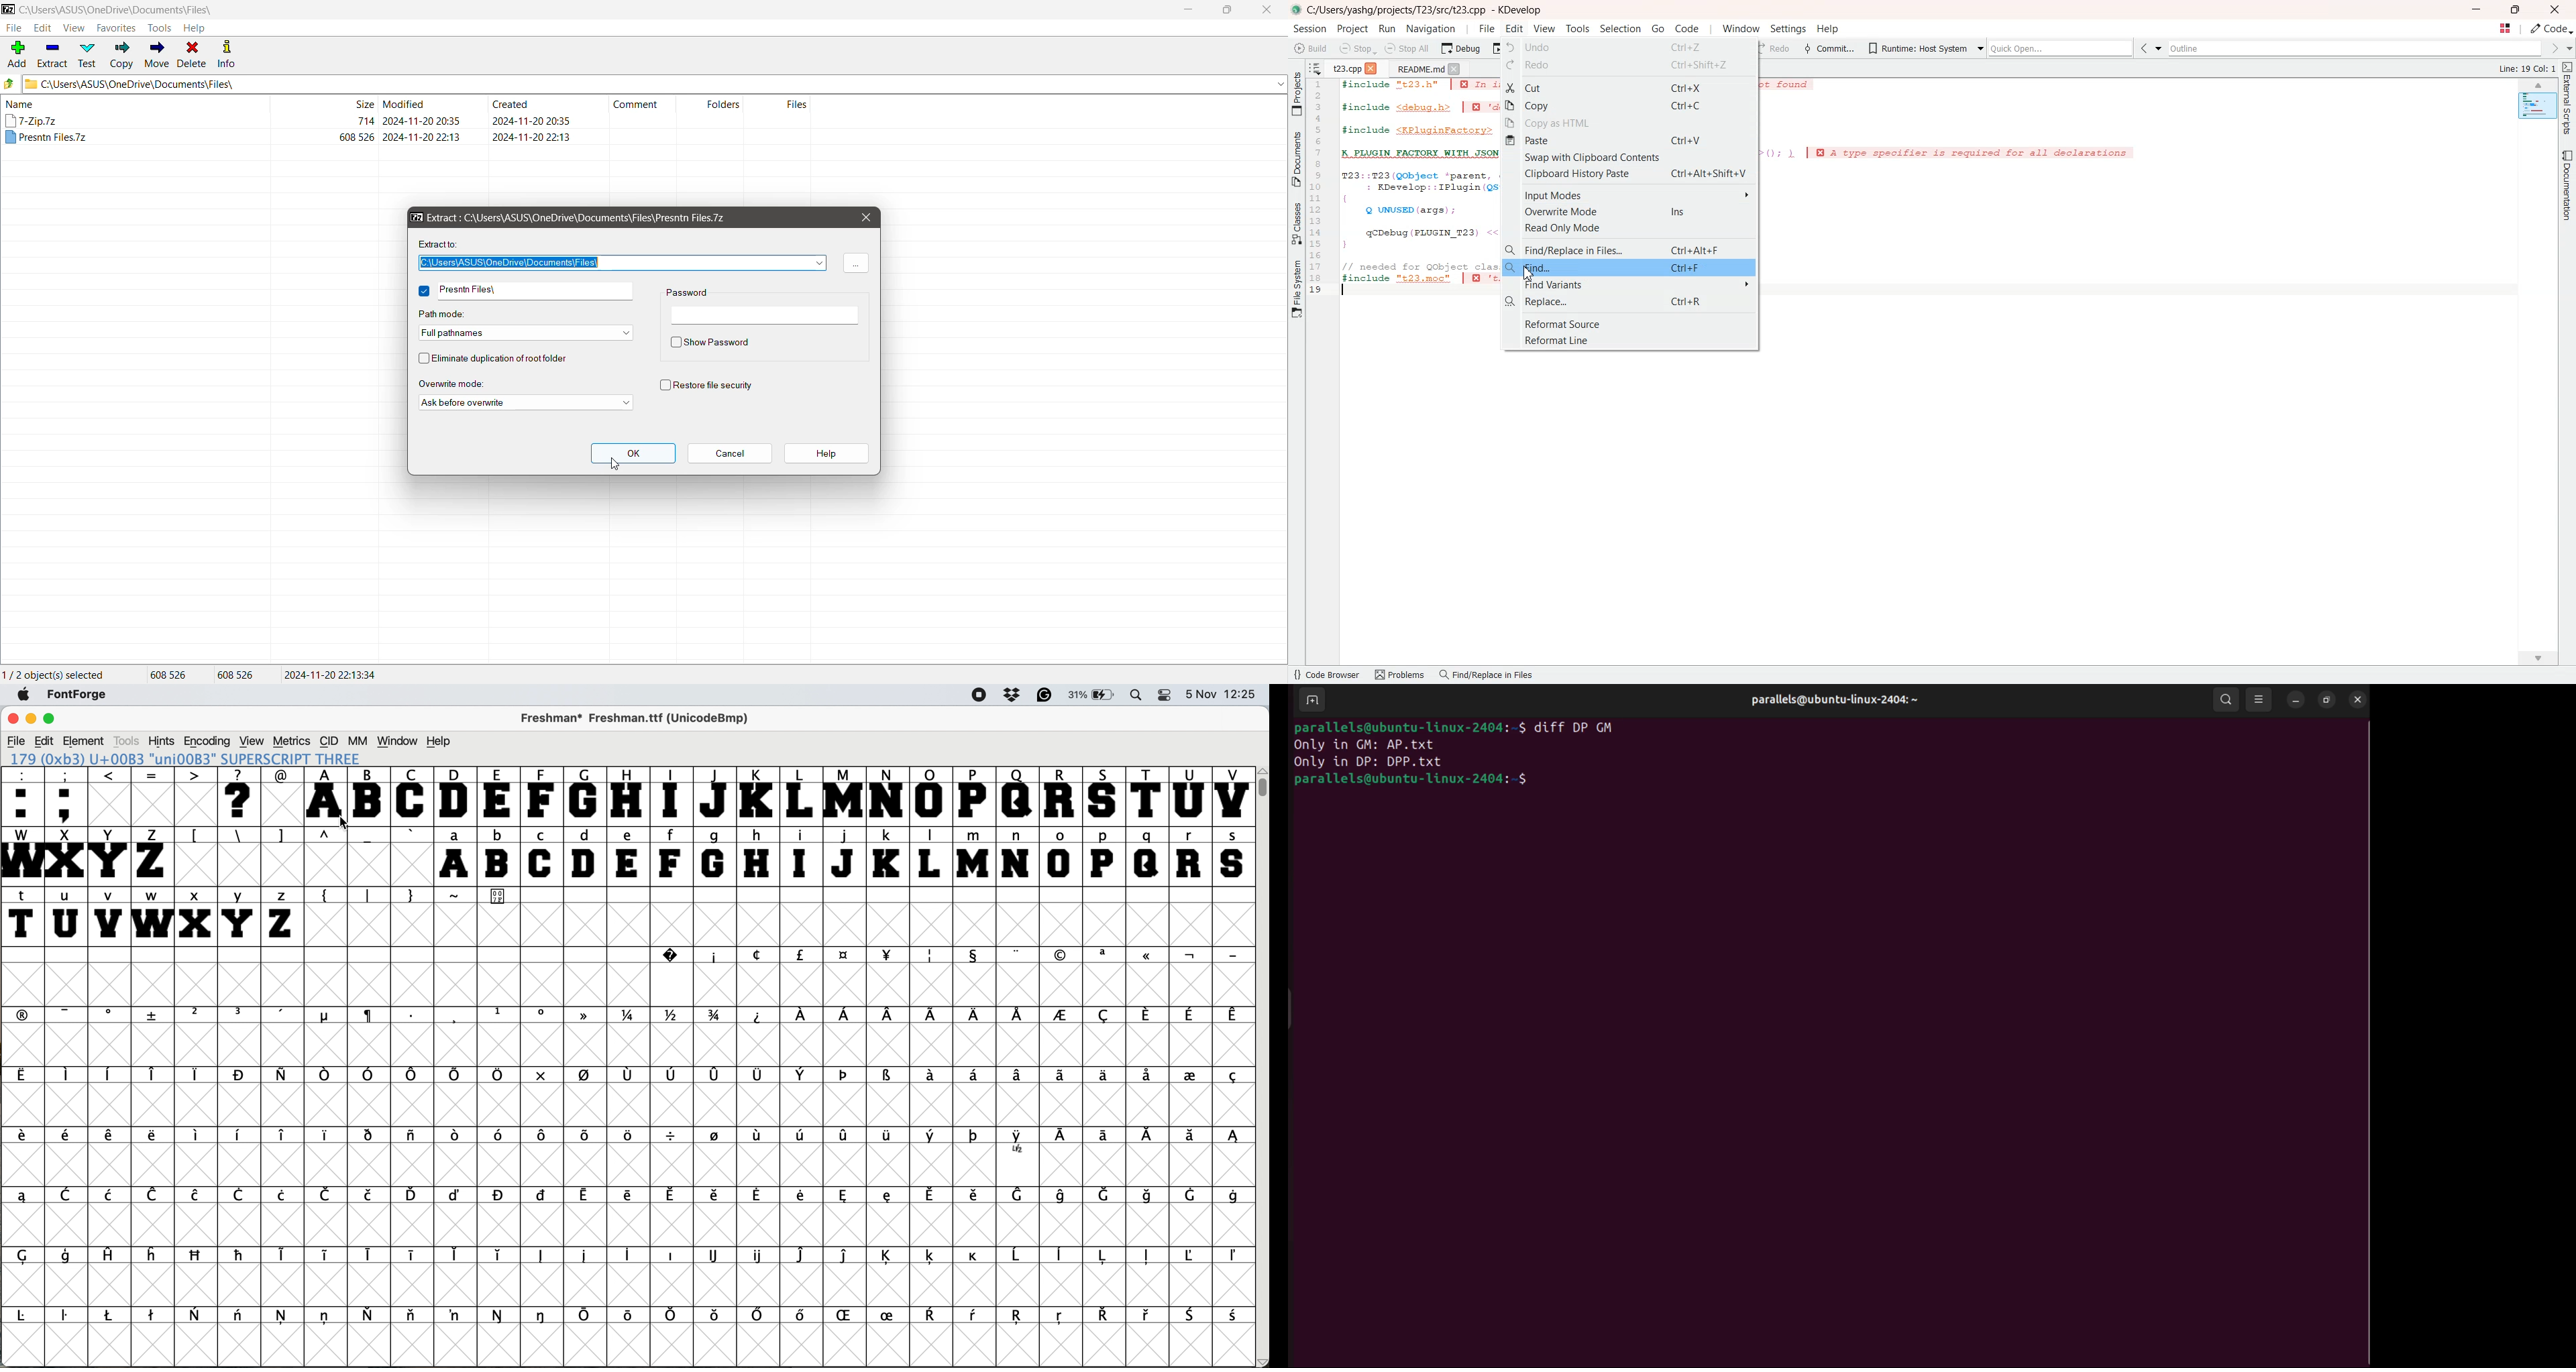 The image size is (2576, 1372). I want to click on symbol, so click(760, 1076).